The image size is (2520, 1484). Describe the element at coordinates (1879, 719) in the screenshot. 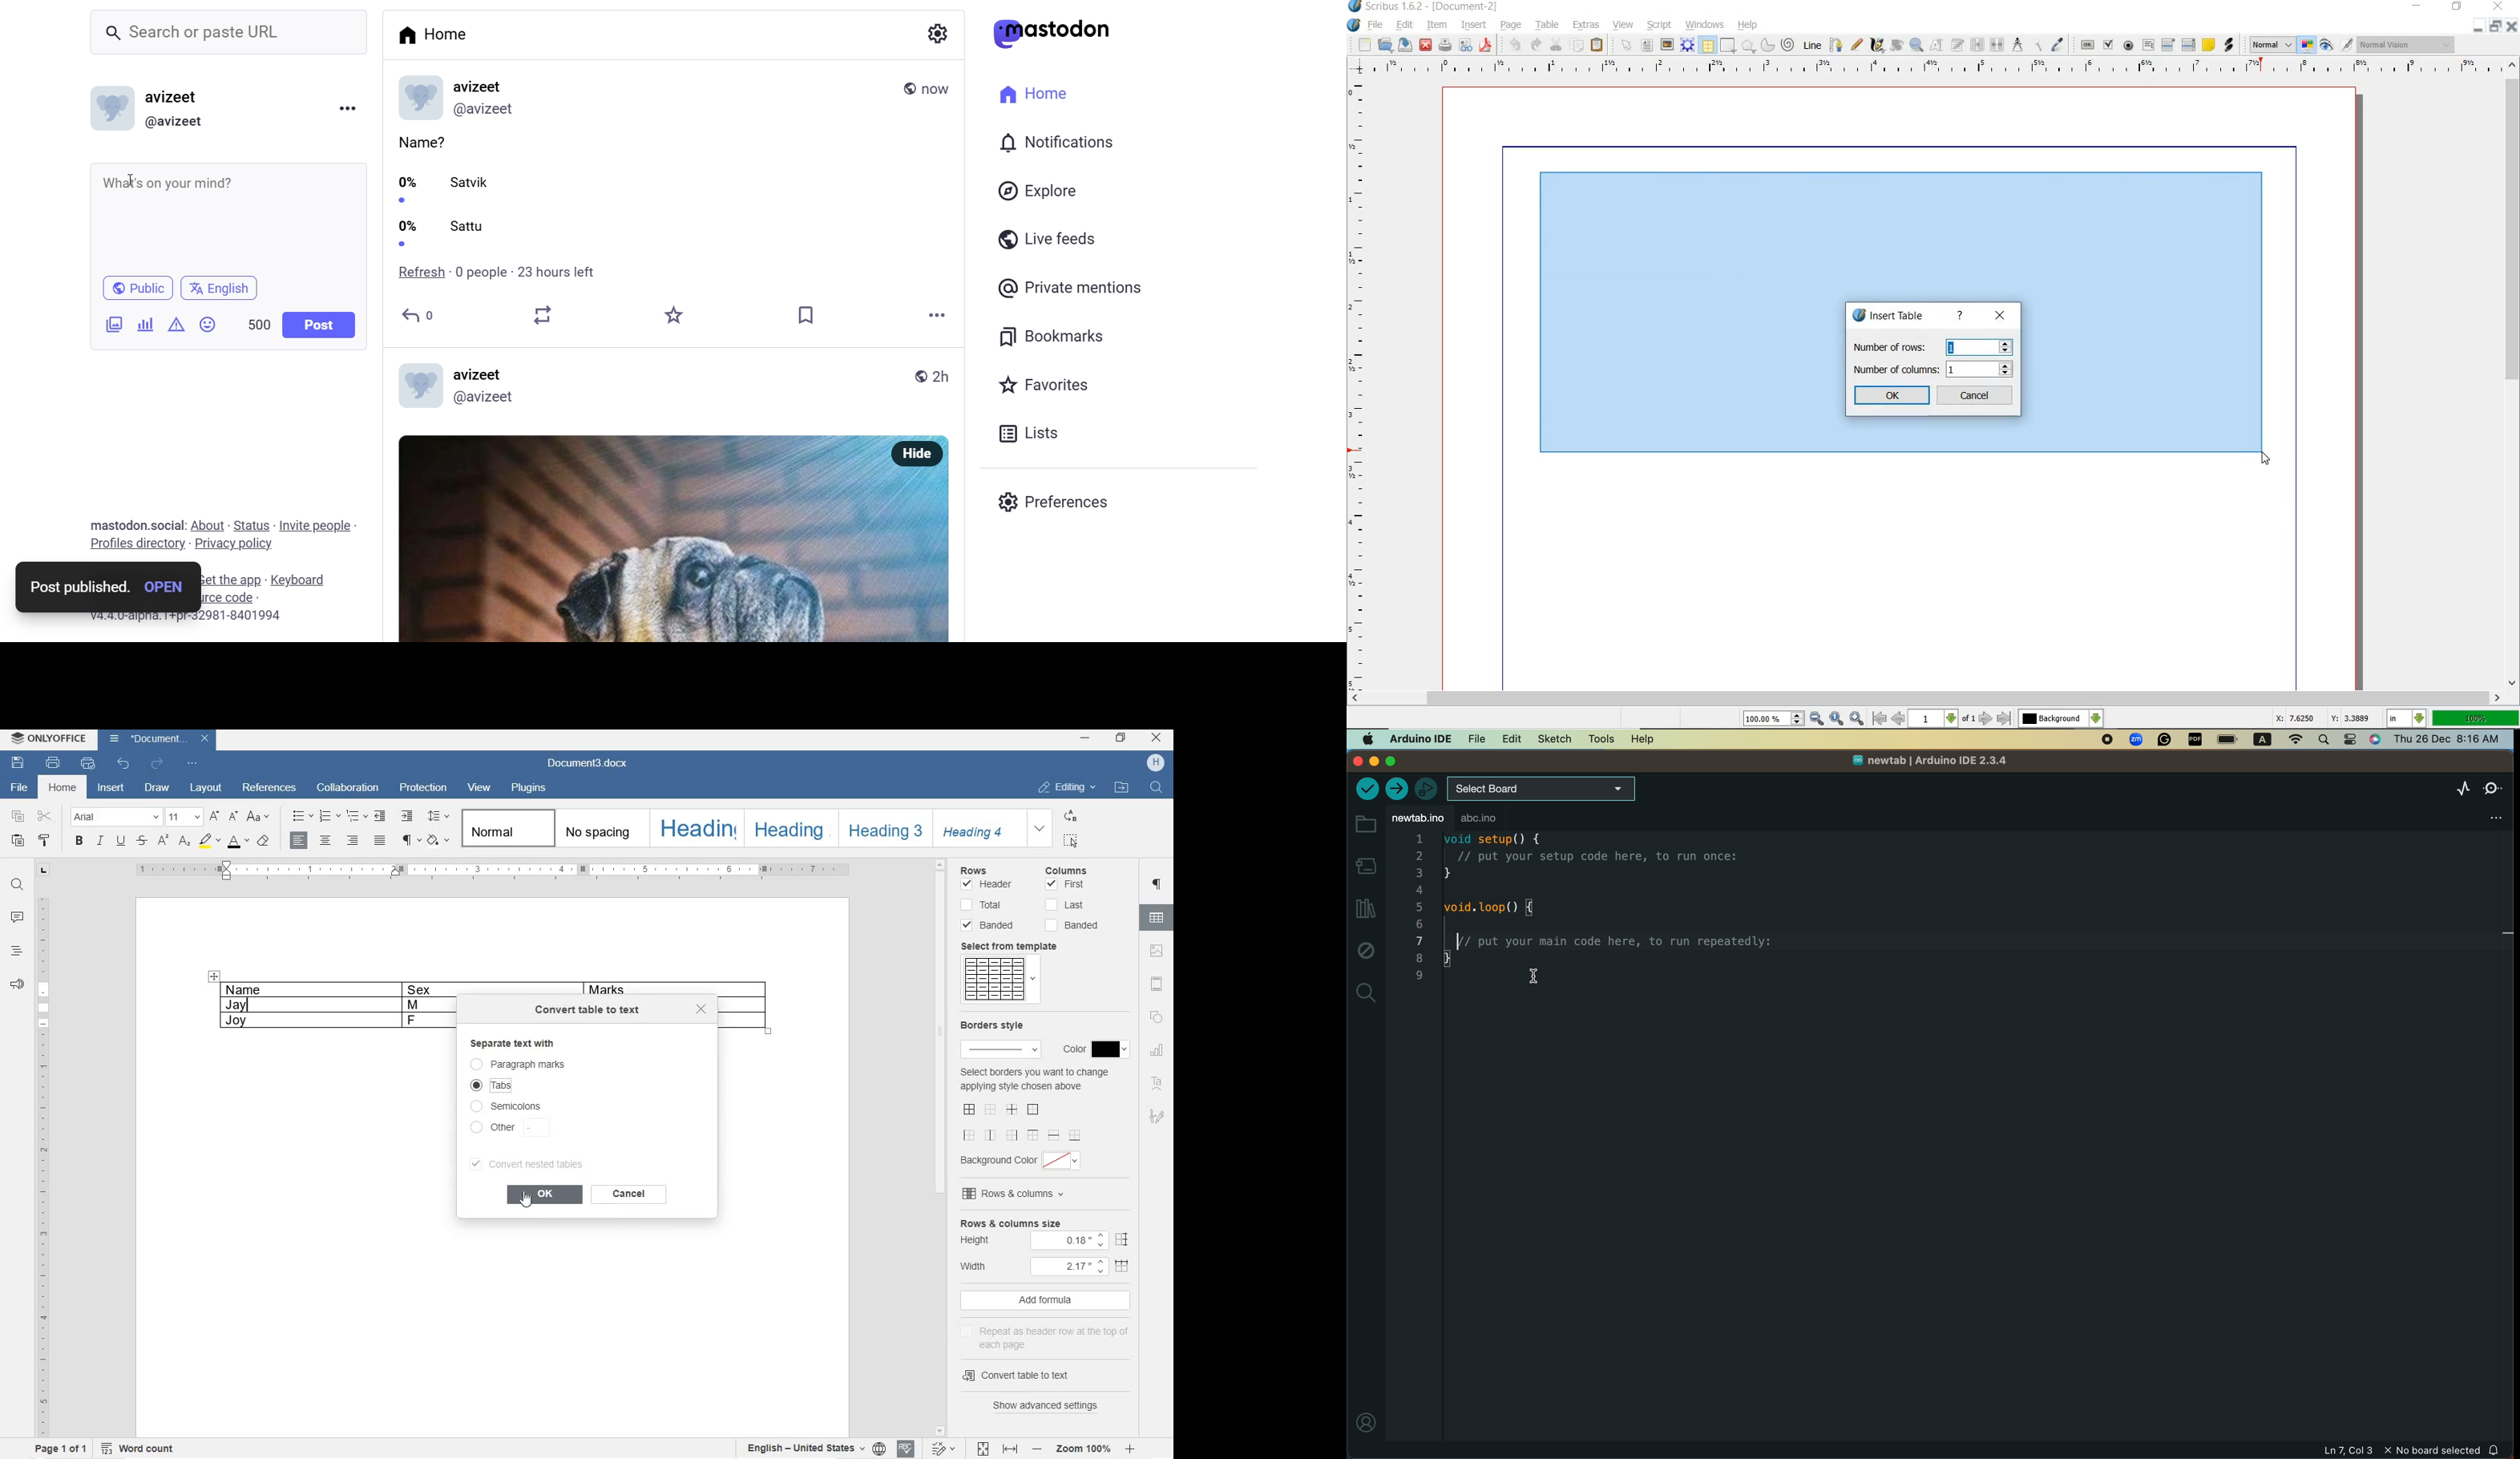

I see `go to first page` at that location.